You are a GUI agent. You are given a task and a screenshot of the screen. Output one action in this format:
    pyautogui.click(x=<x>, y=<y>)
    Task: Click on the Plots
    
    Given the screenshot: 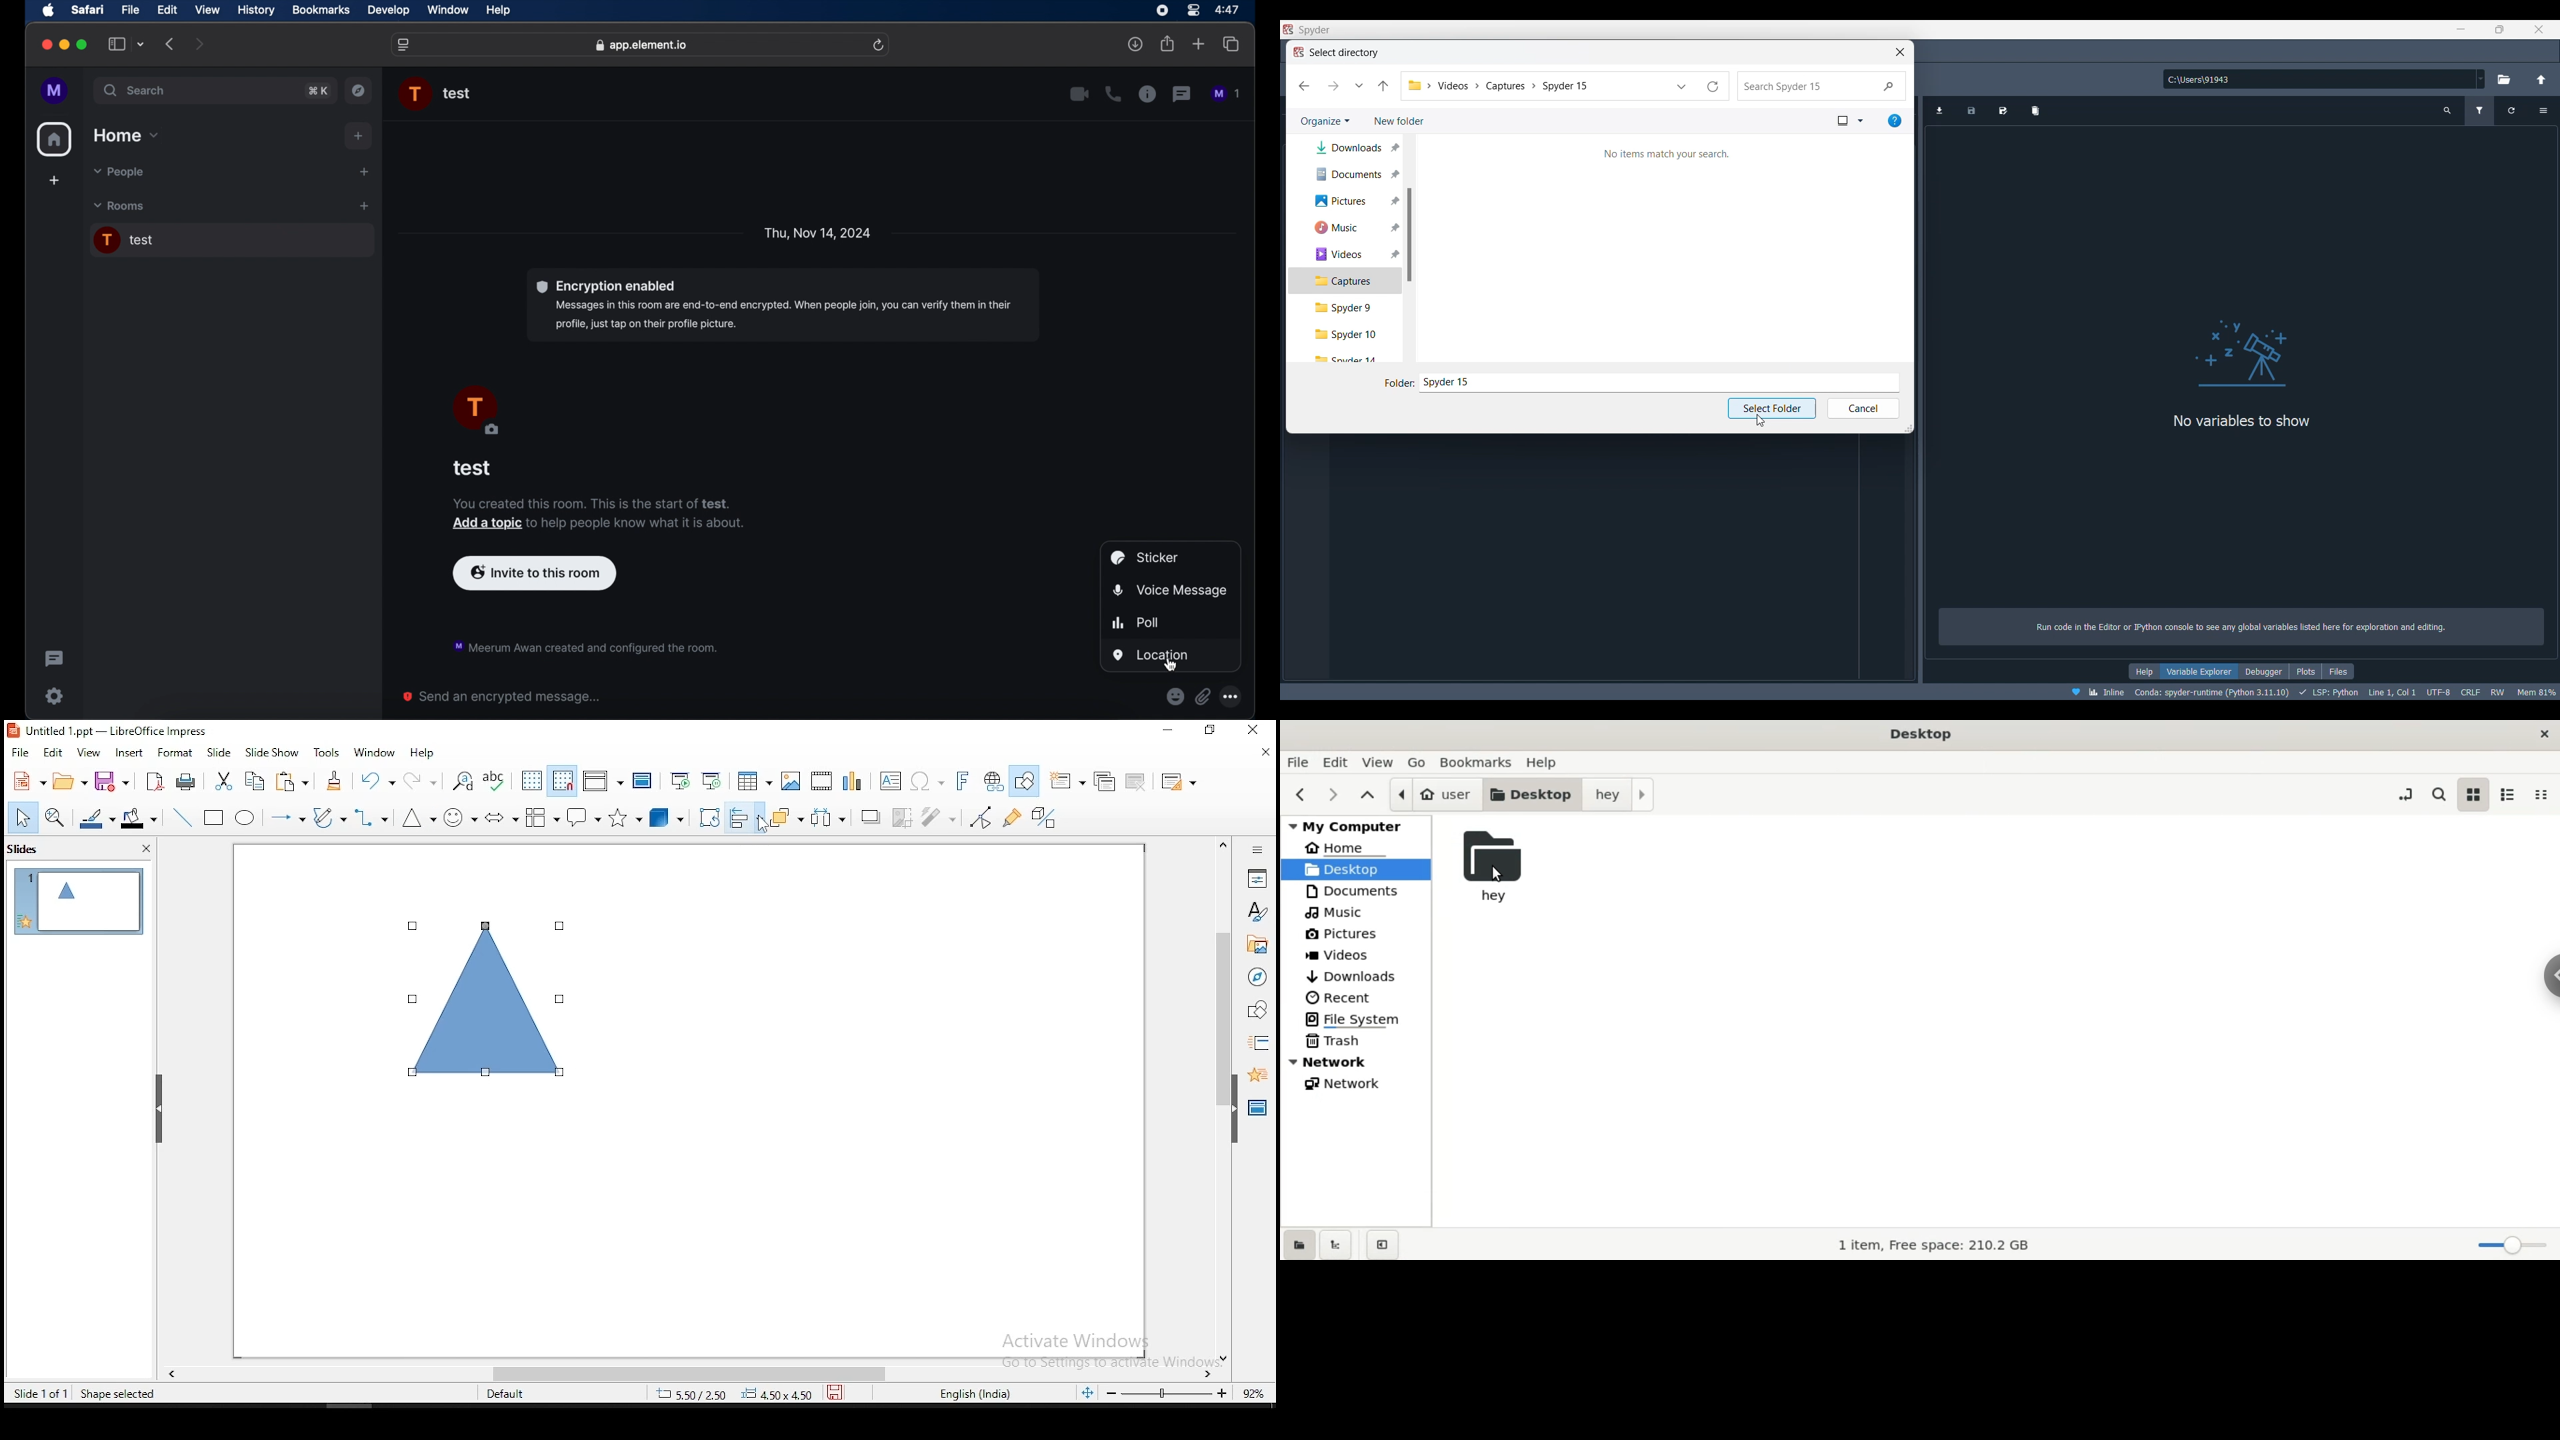 What is the action you would take?
    pyautogui.click(x=2305, y=671)
    